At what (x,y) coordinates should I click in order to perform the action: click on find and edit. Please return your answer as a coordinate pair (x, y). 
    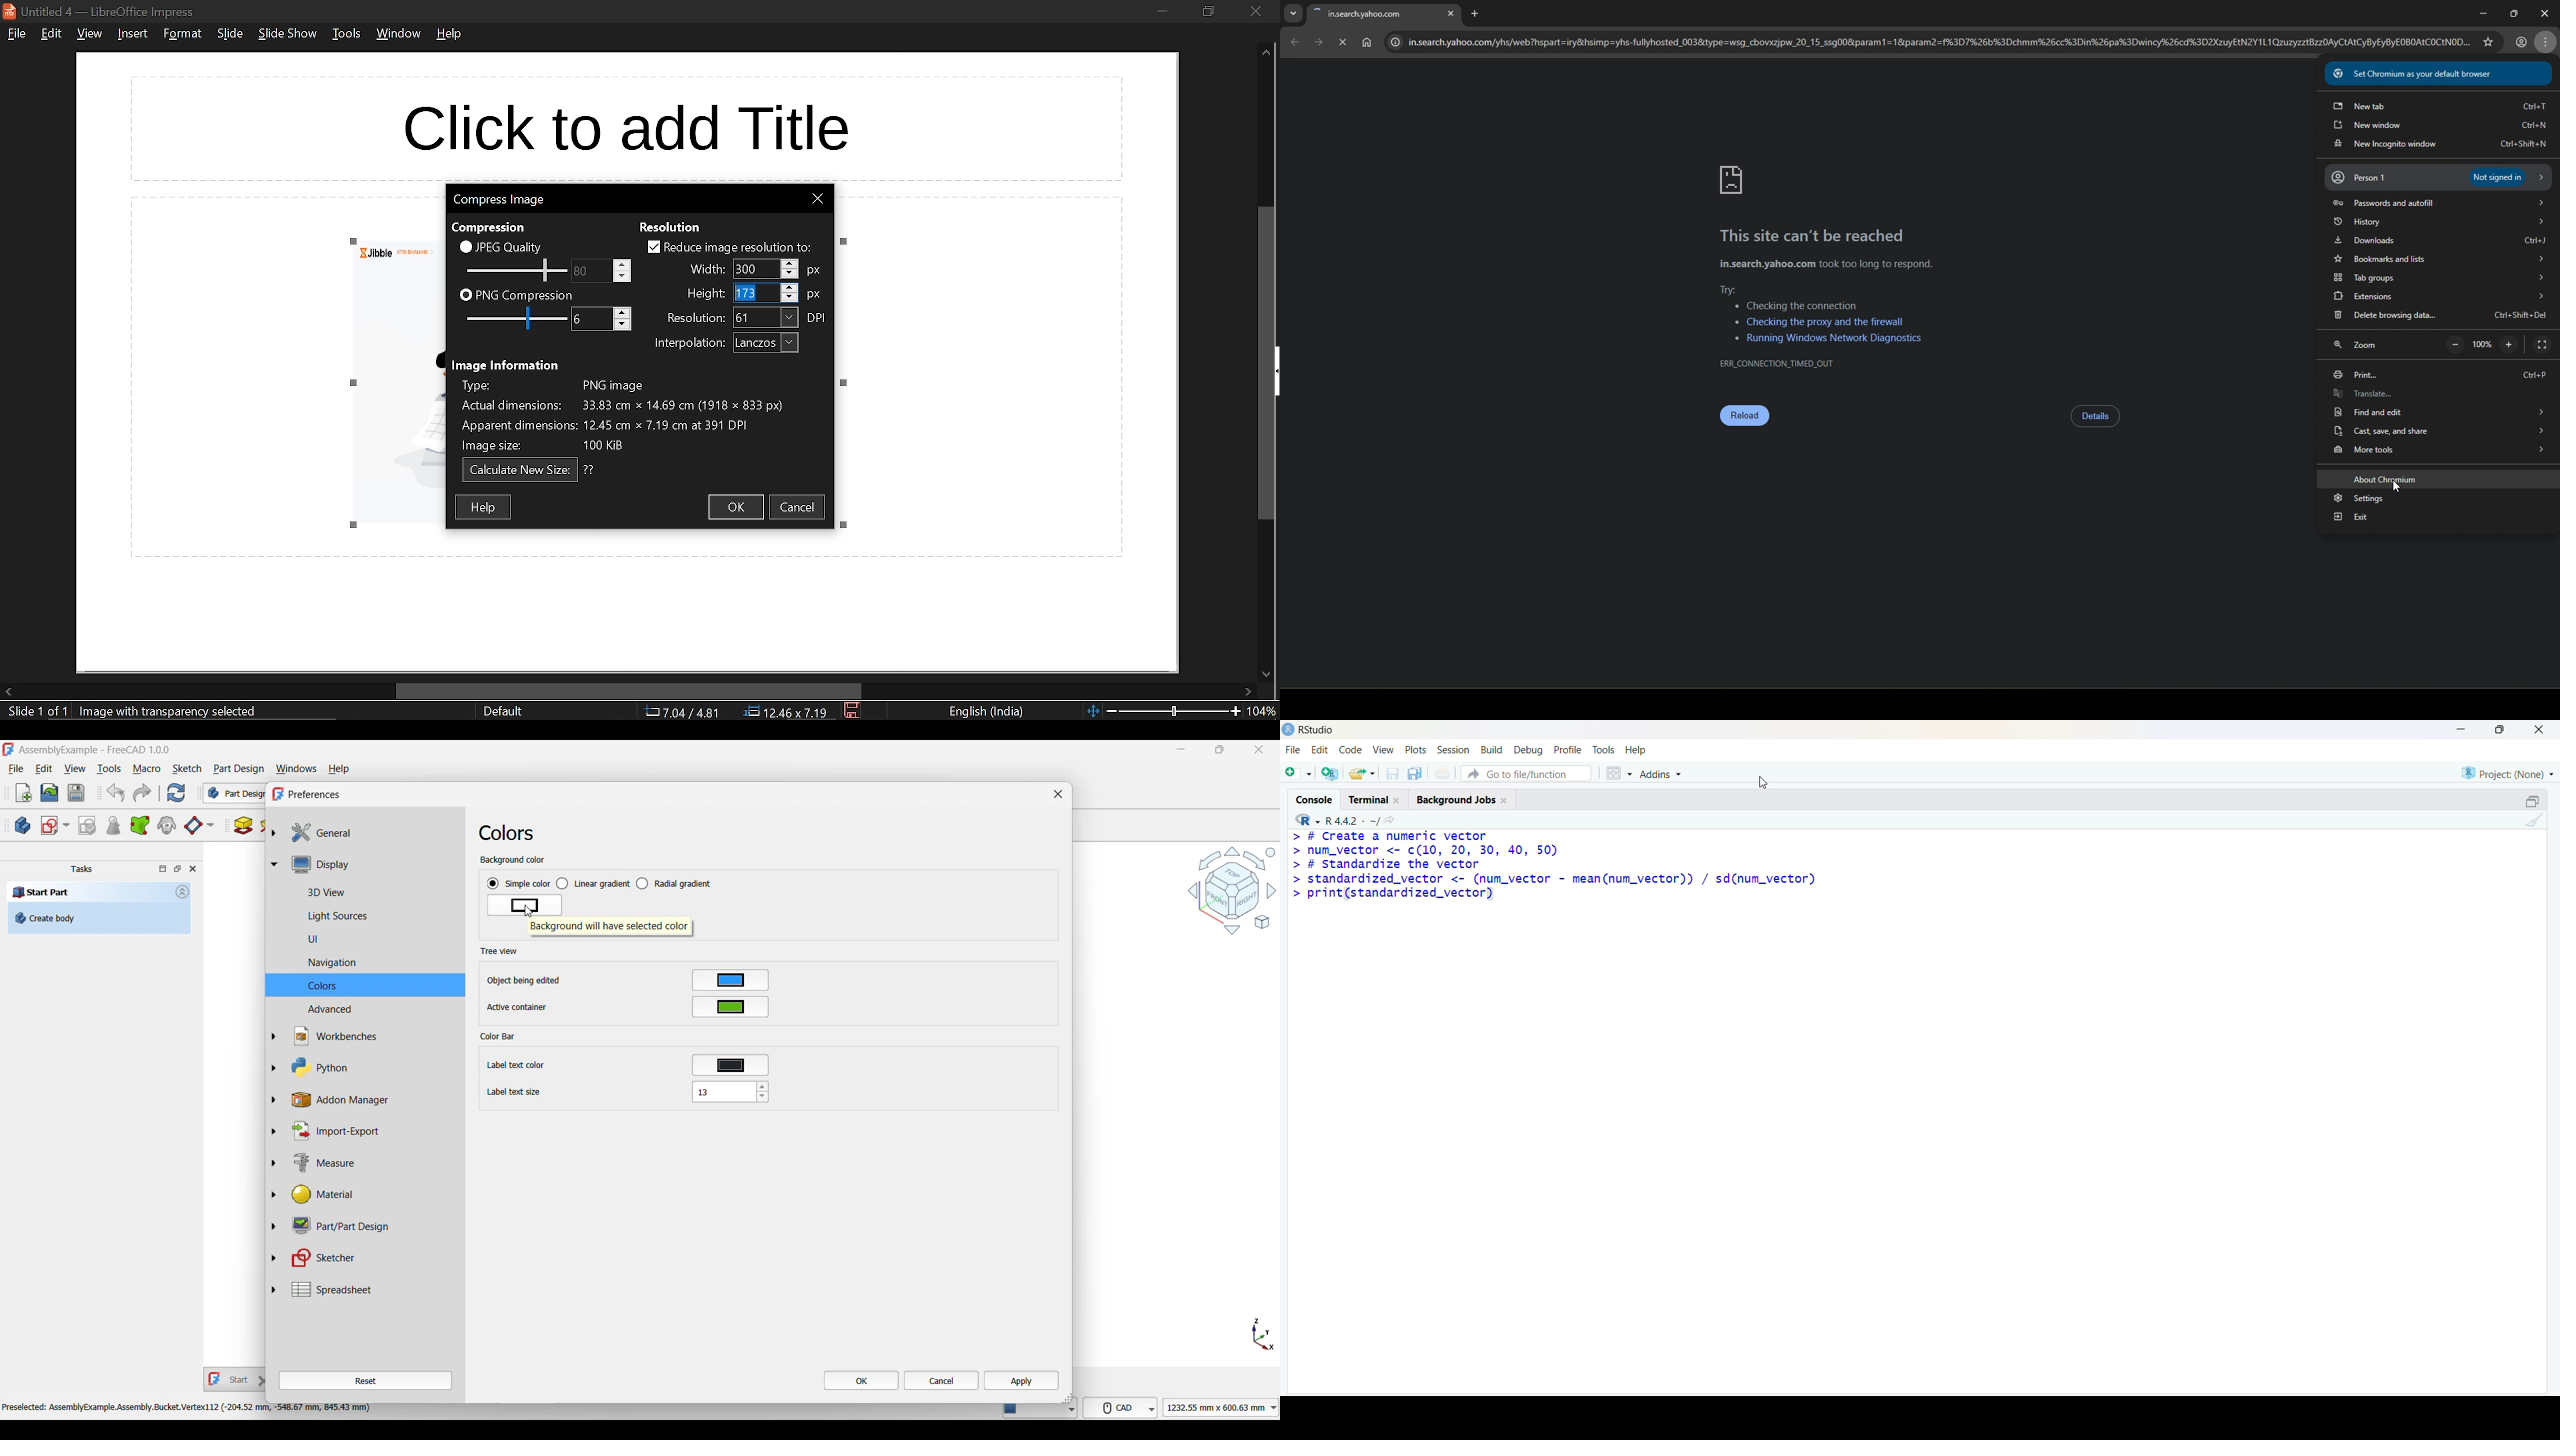
    Looking at the image, I should click on (2440, 415).